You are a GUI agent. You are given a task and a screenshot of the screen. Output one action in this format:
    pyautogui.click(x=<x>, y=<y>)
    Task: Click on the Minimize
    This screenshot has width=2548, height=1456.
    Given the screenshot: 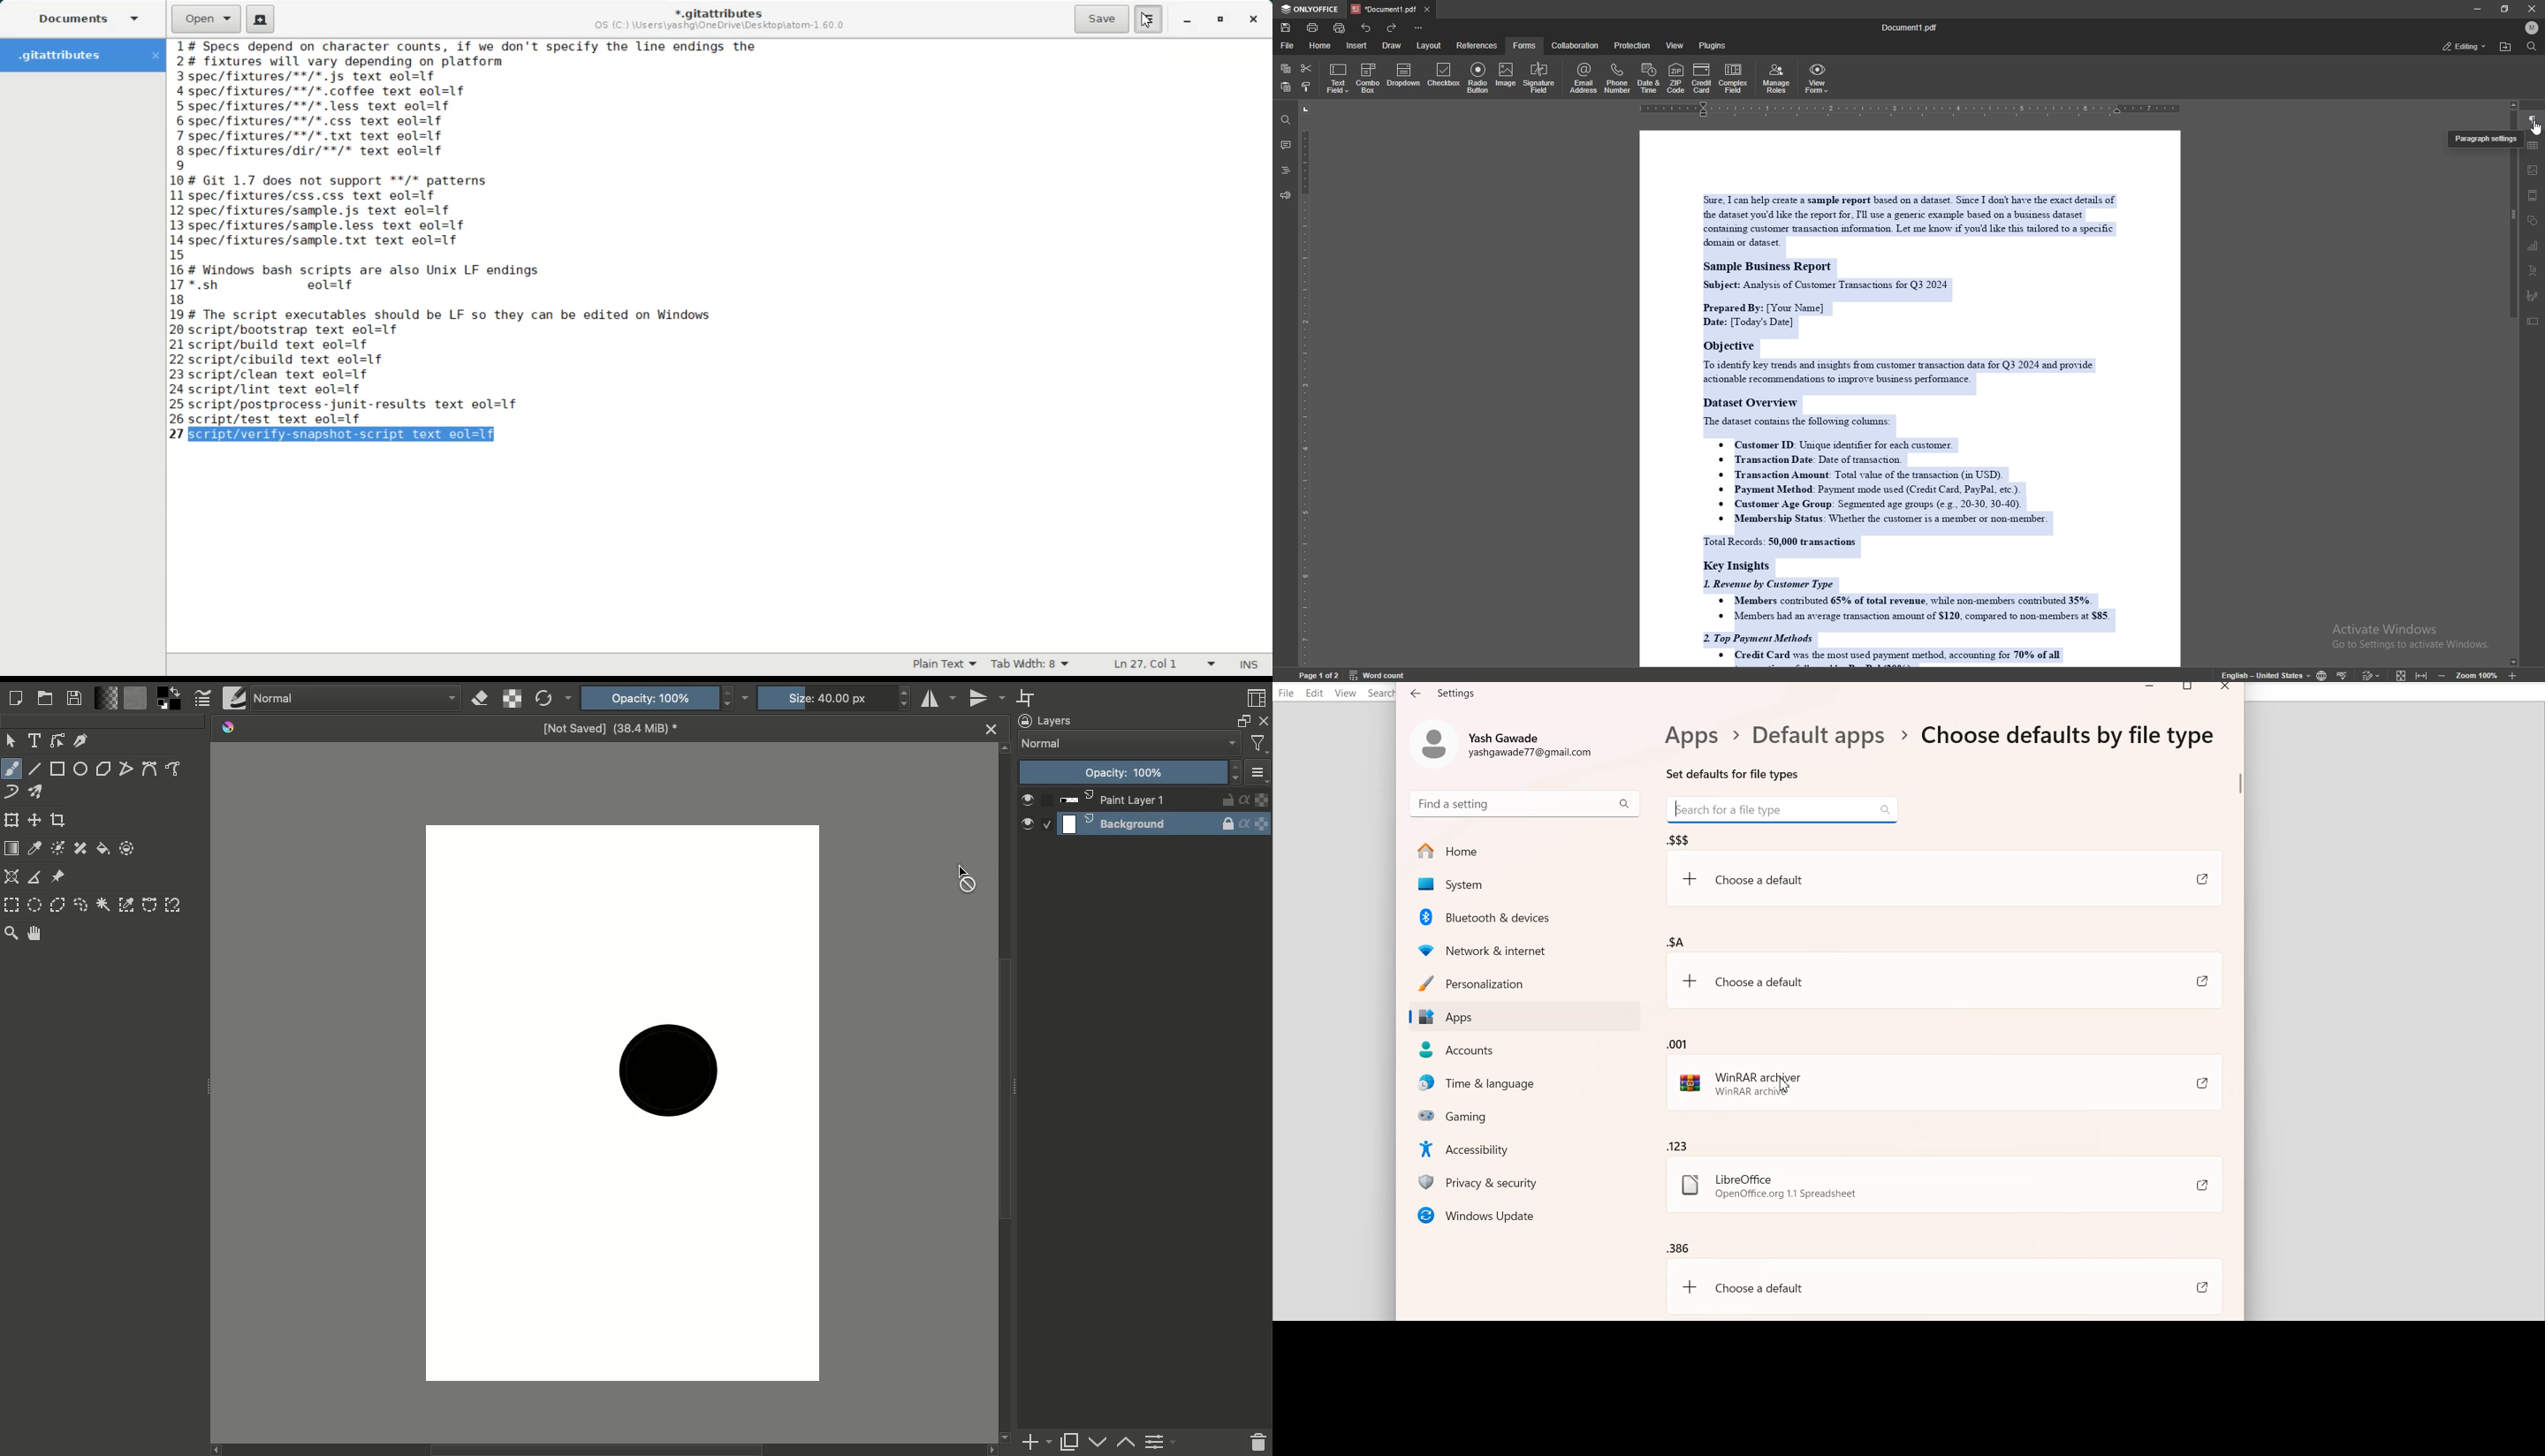 What is the action you would take?
    pyautogui.click(x=1186, y=21)
    